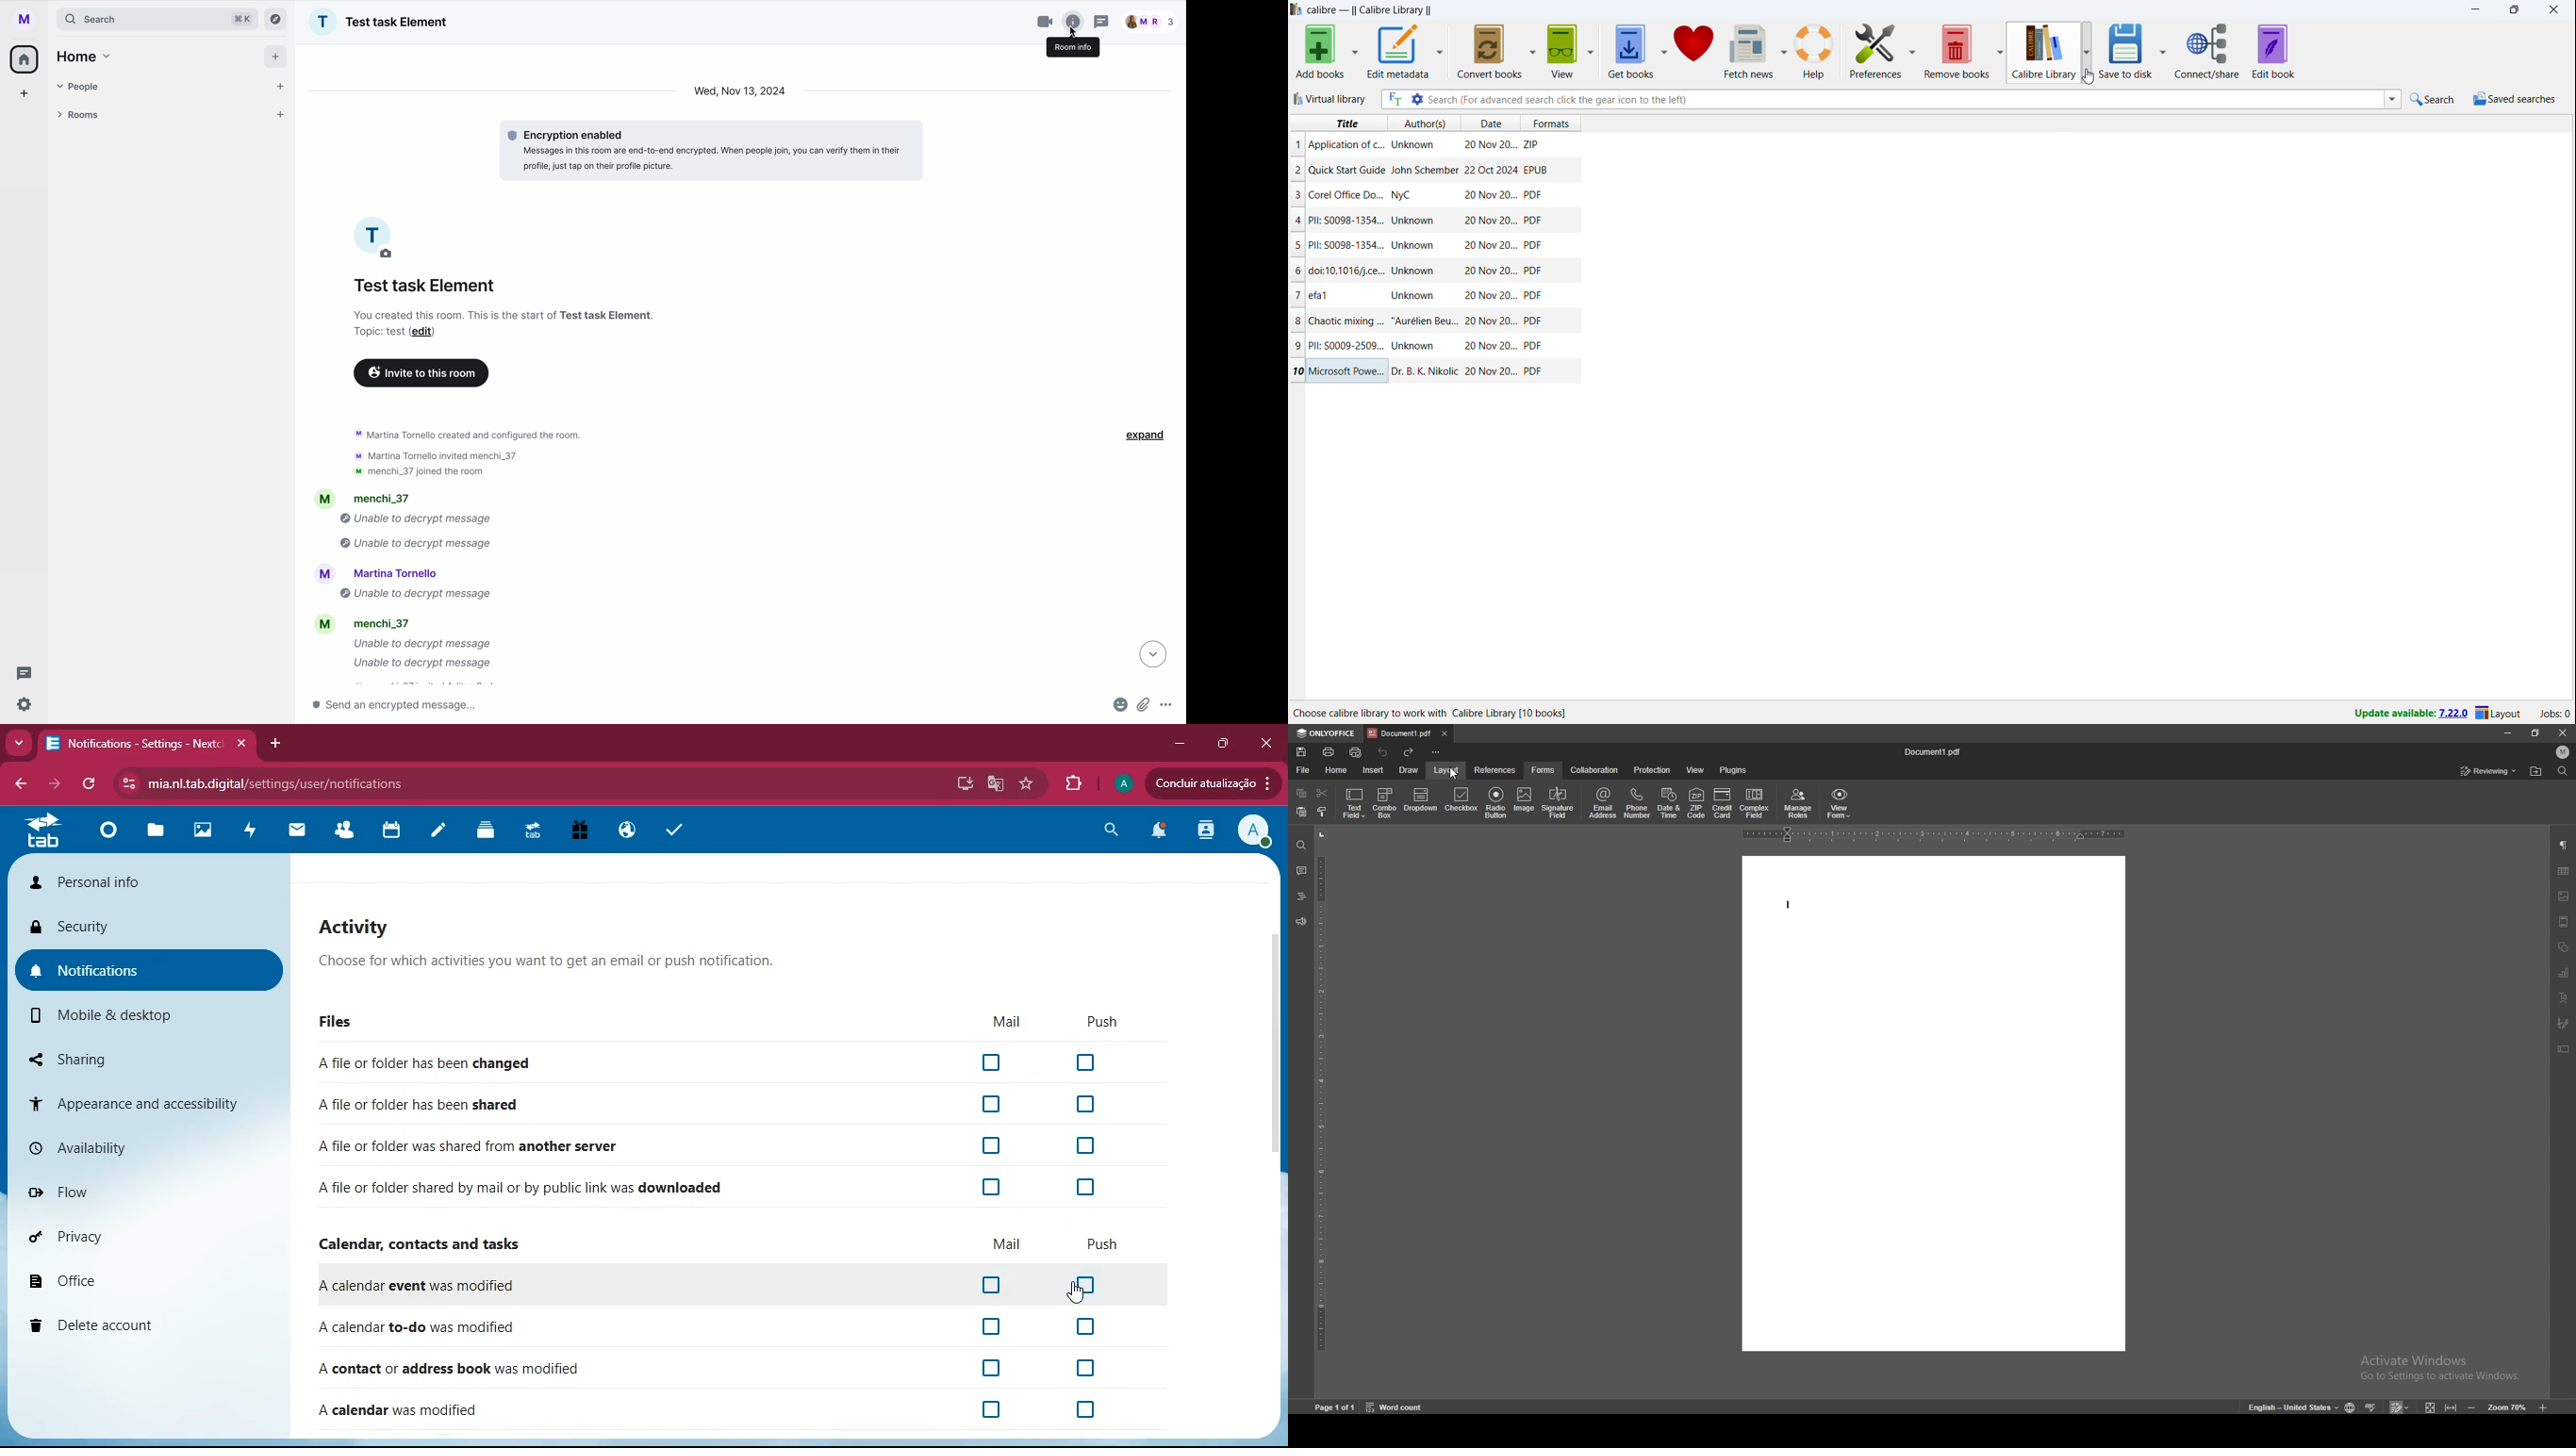 The height and width of the screenshot is (1456, 2576). Describe the element at coordinates (537, 831) in the screenshot. I see `tab` at that location.